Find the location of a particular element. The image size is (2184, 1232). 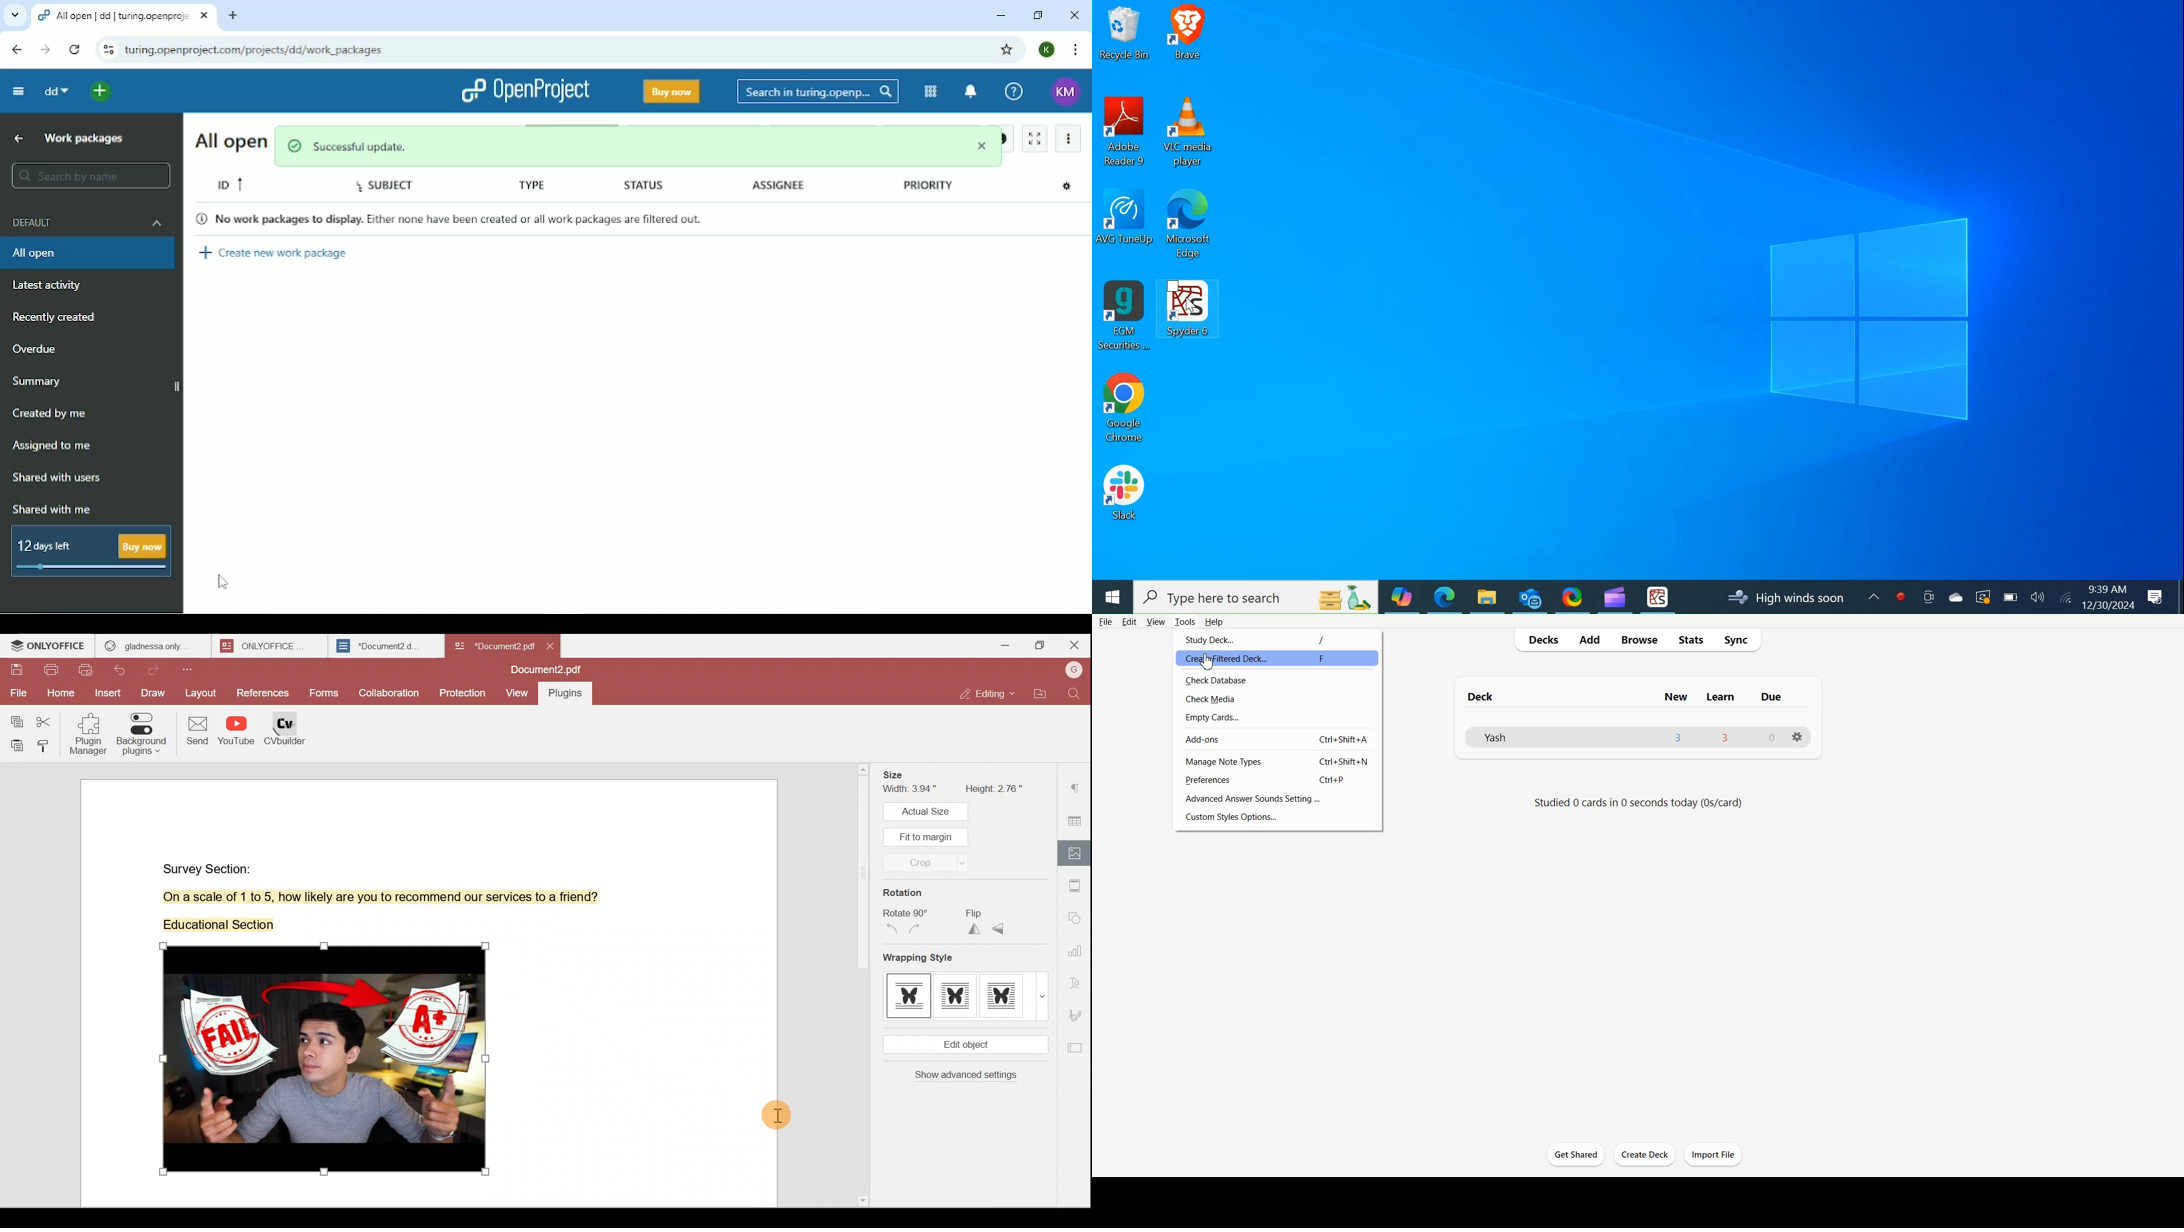

dd is located at coordinates (56, 91).